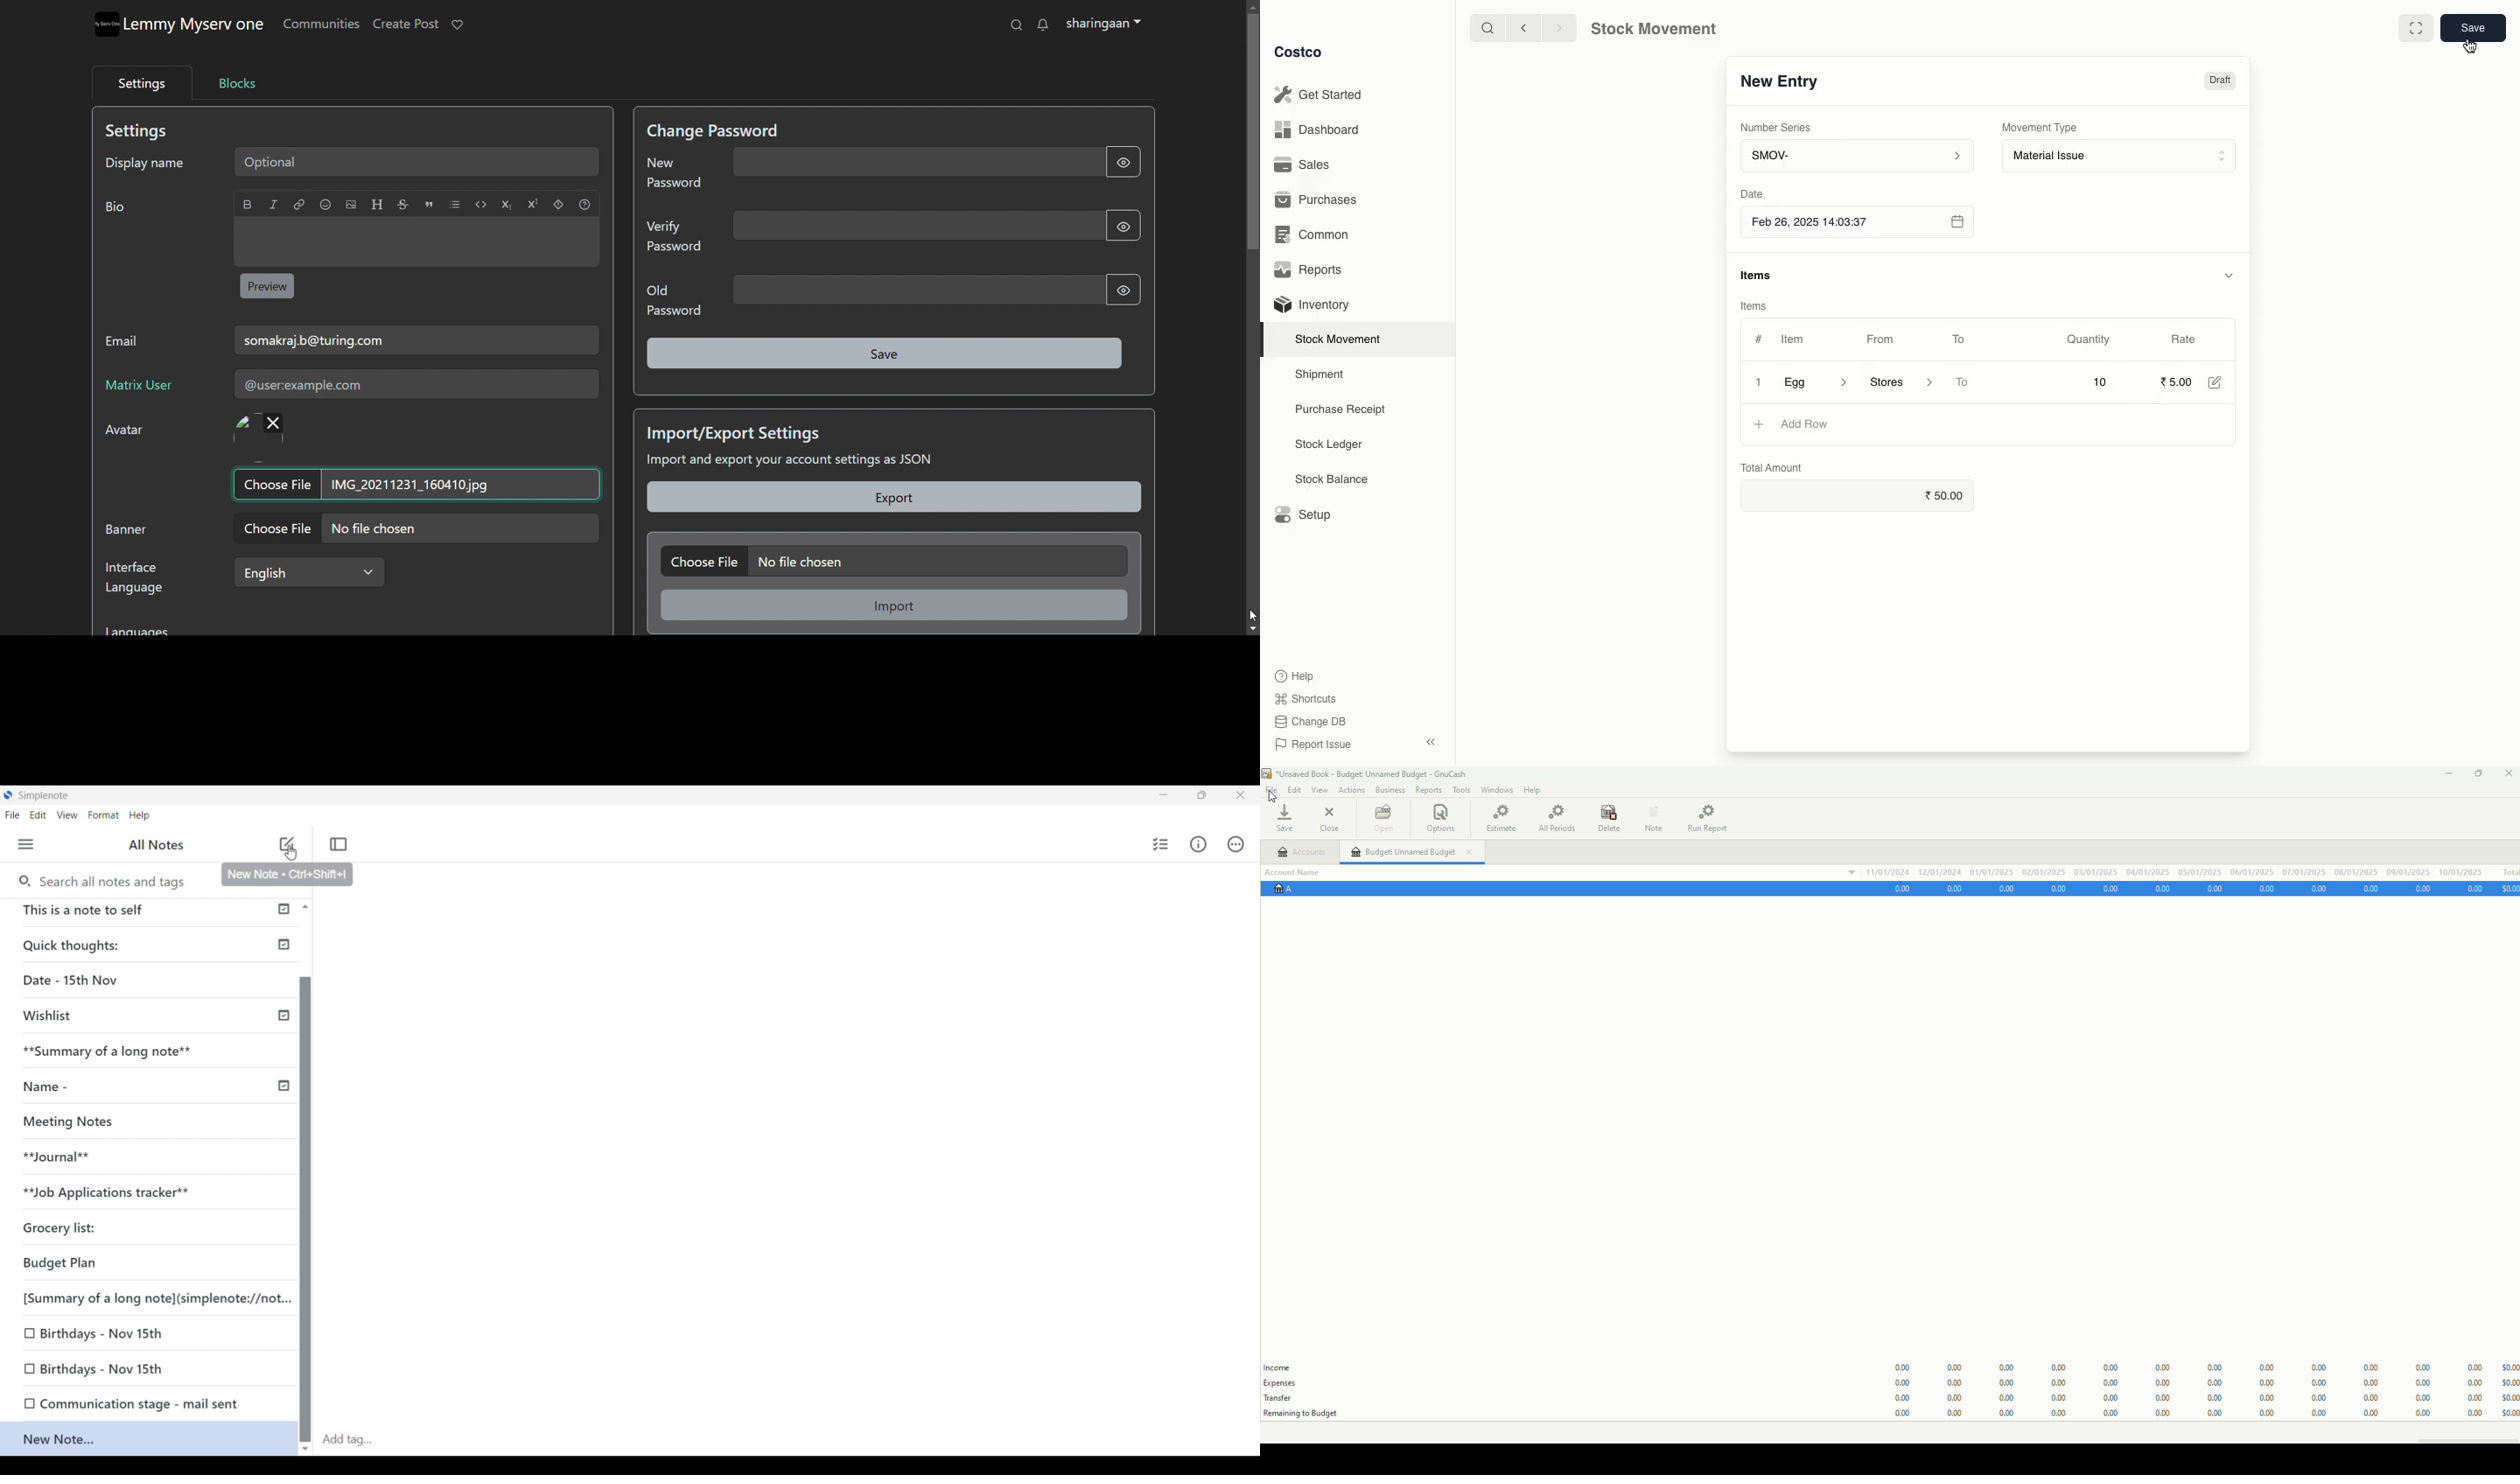  I want to click on O Communication stage - mail sent, so click(130, 1403).